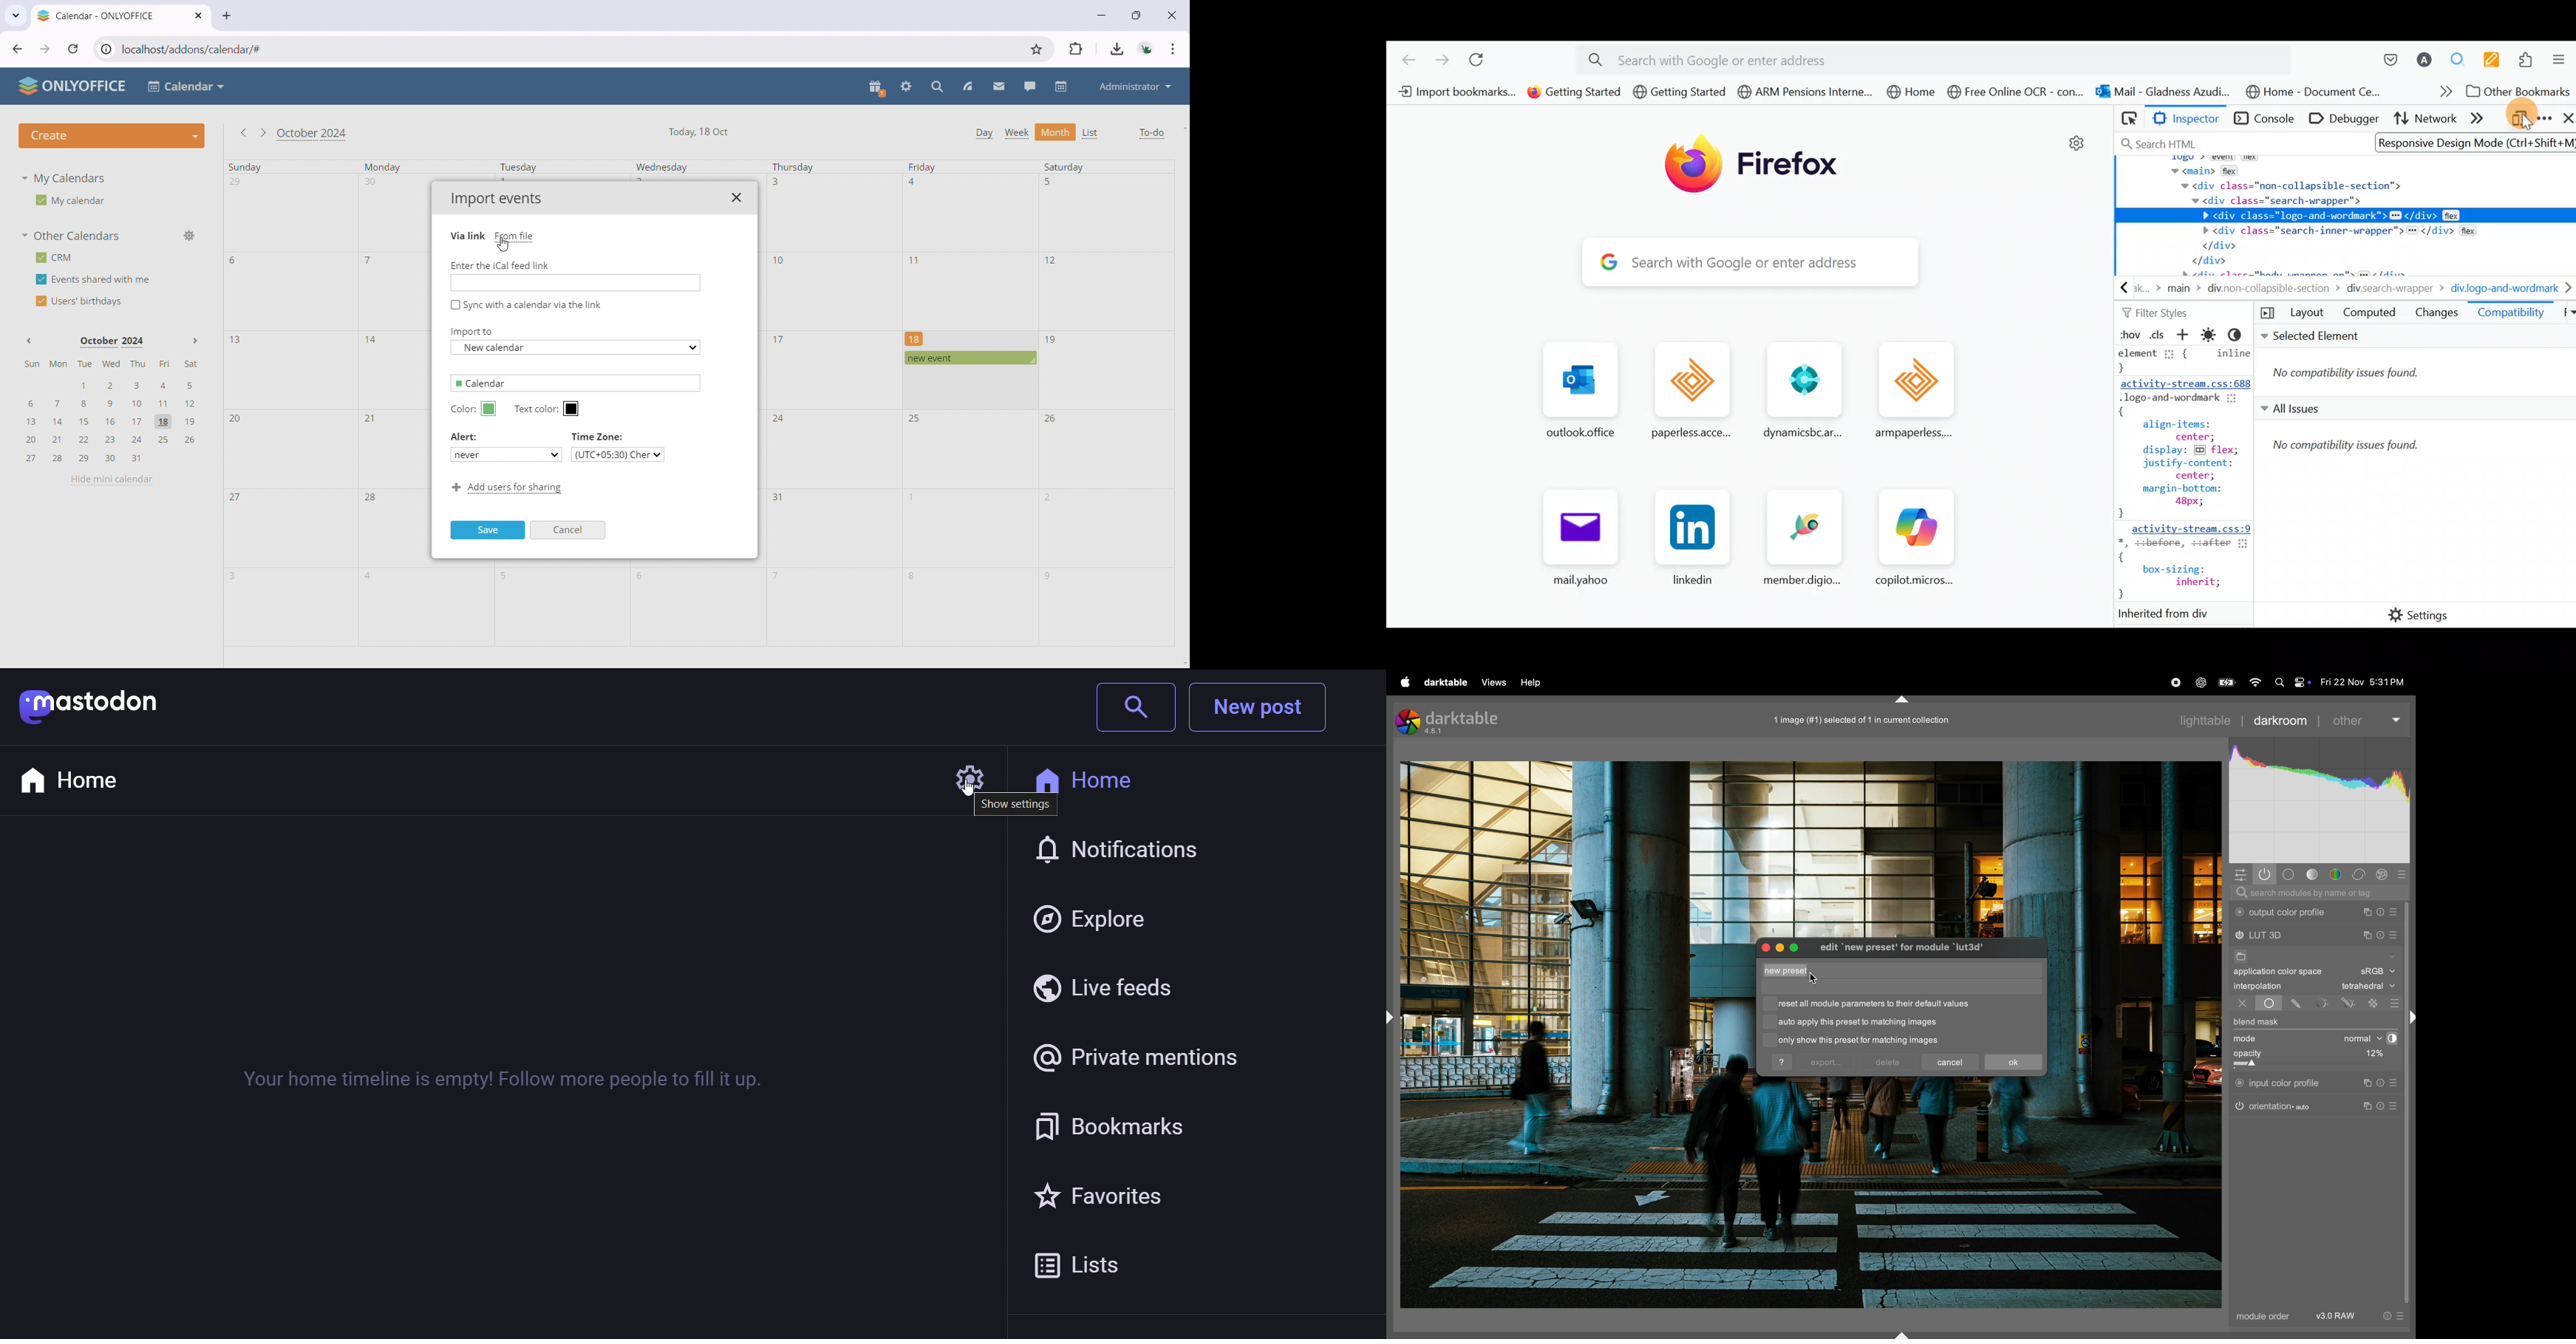  I want to click on delete, so click(1888, 1063).